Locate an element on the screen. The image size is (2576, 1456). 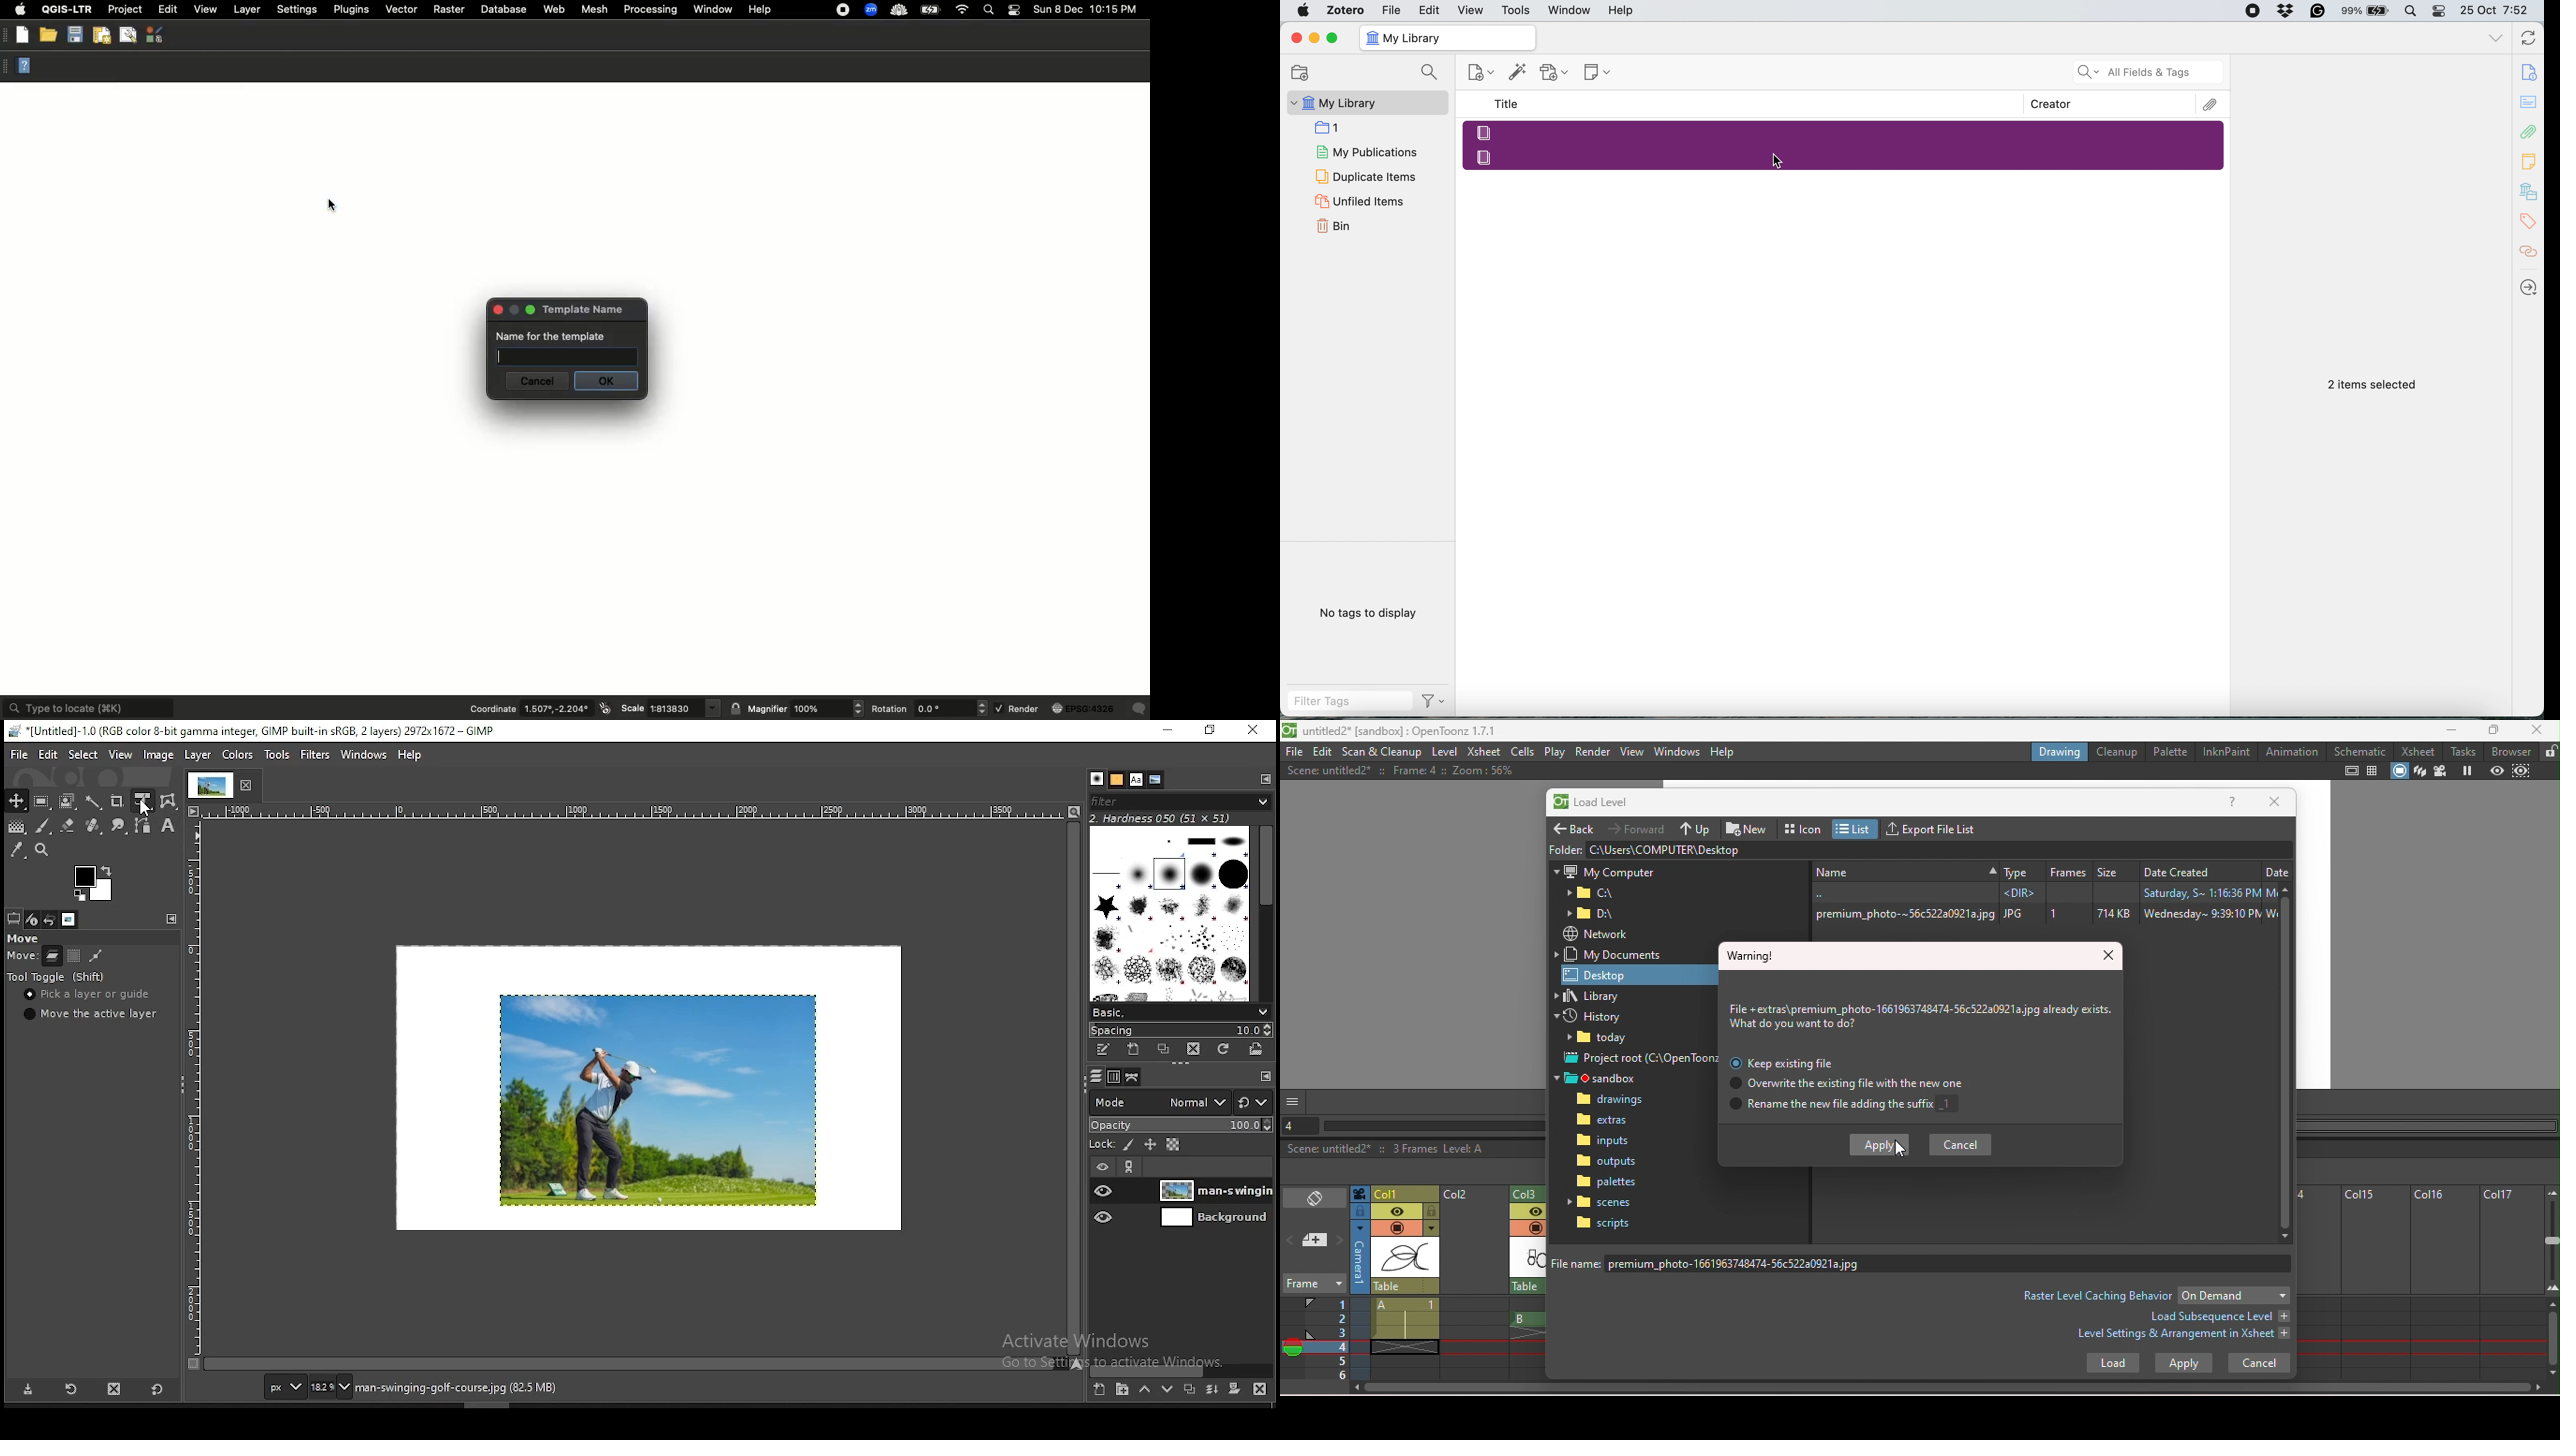
spacing is located at coordinates (1179, 1029).